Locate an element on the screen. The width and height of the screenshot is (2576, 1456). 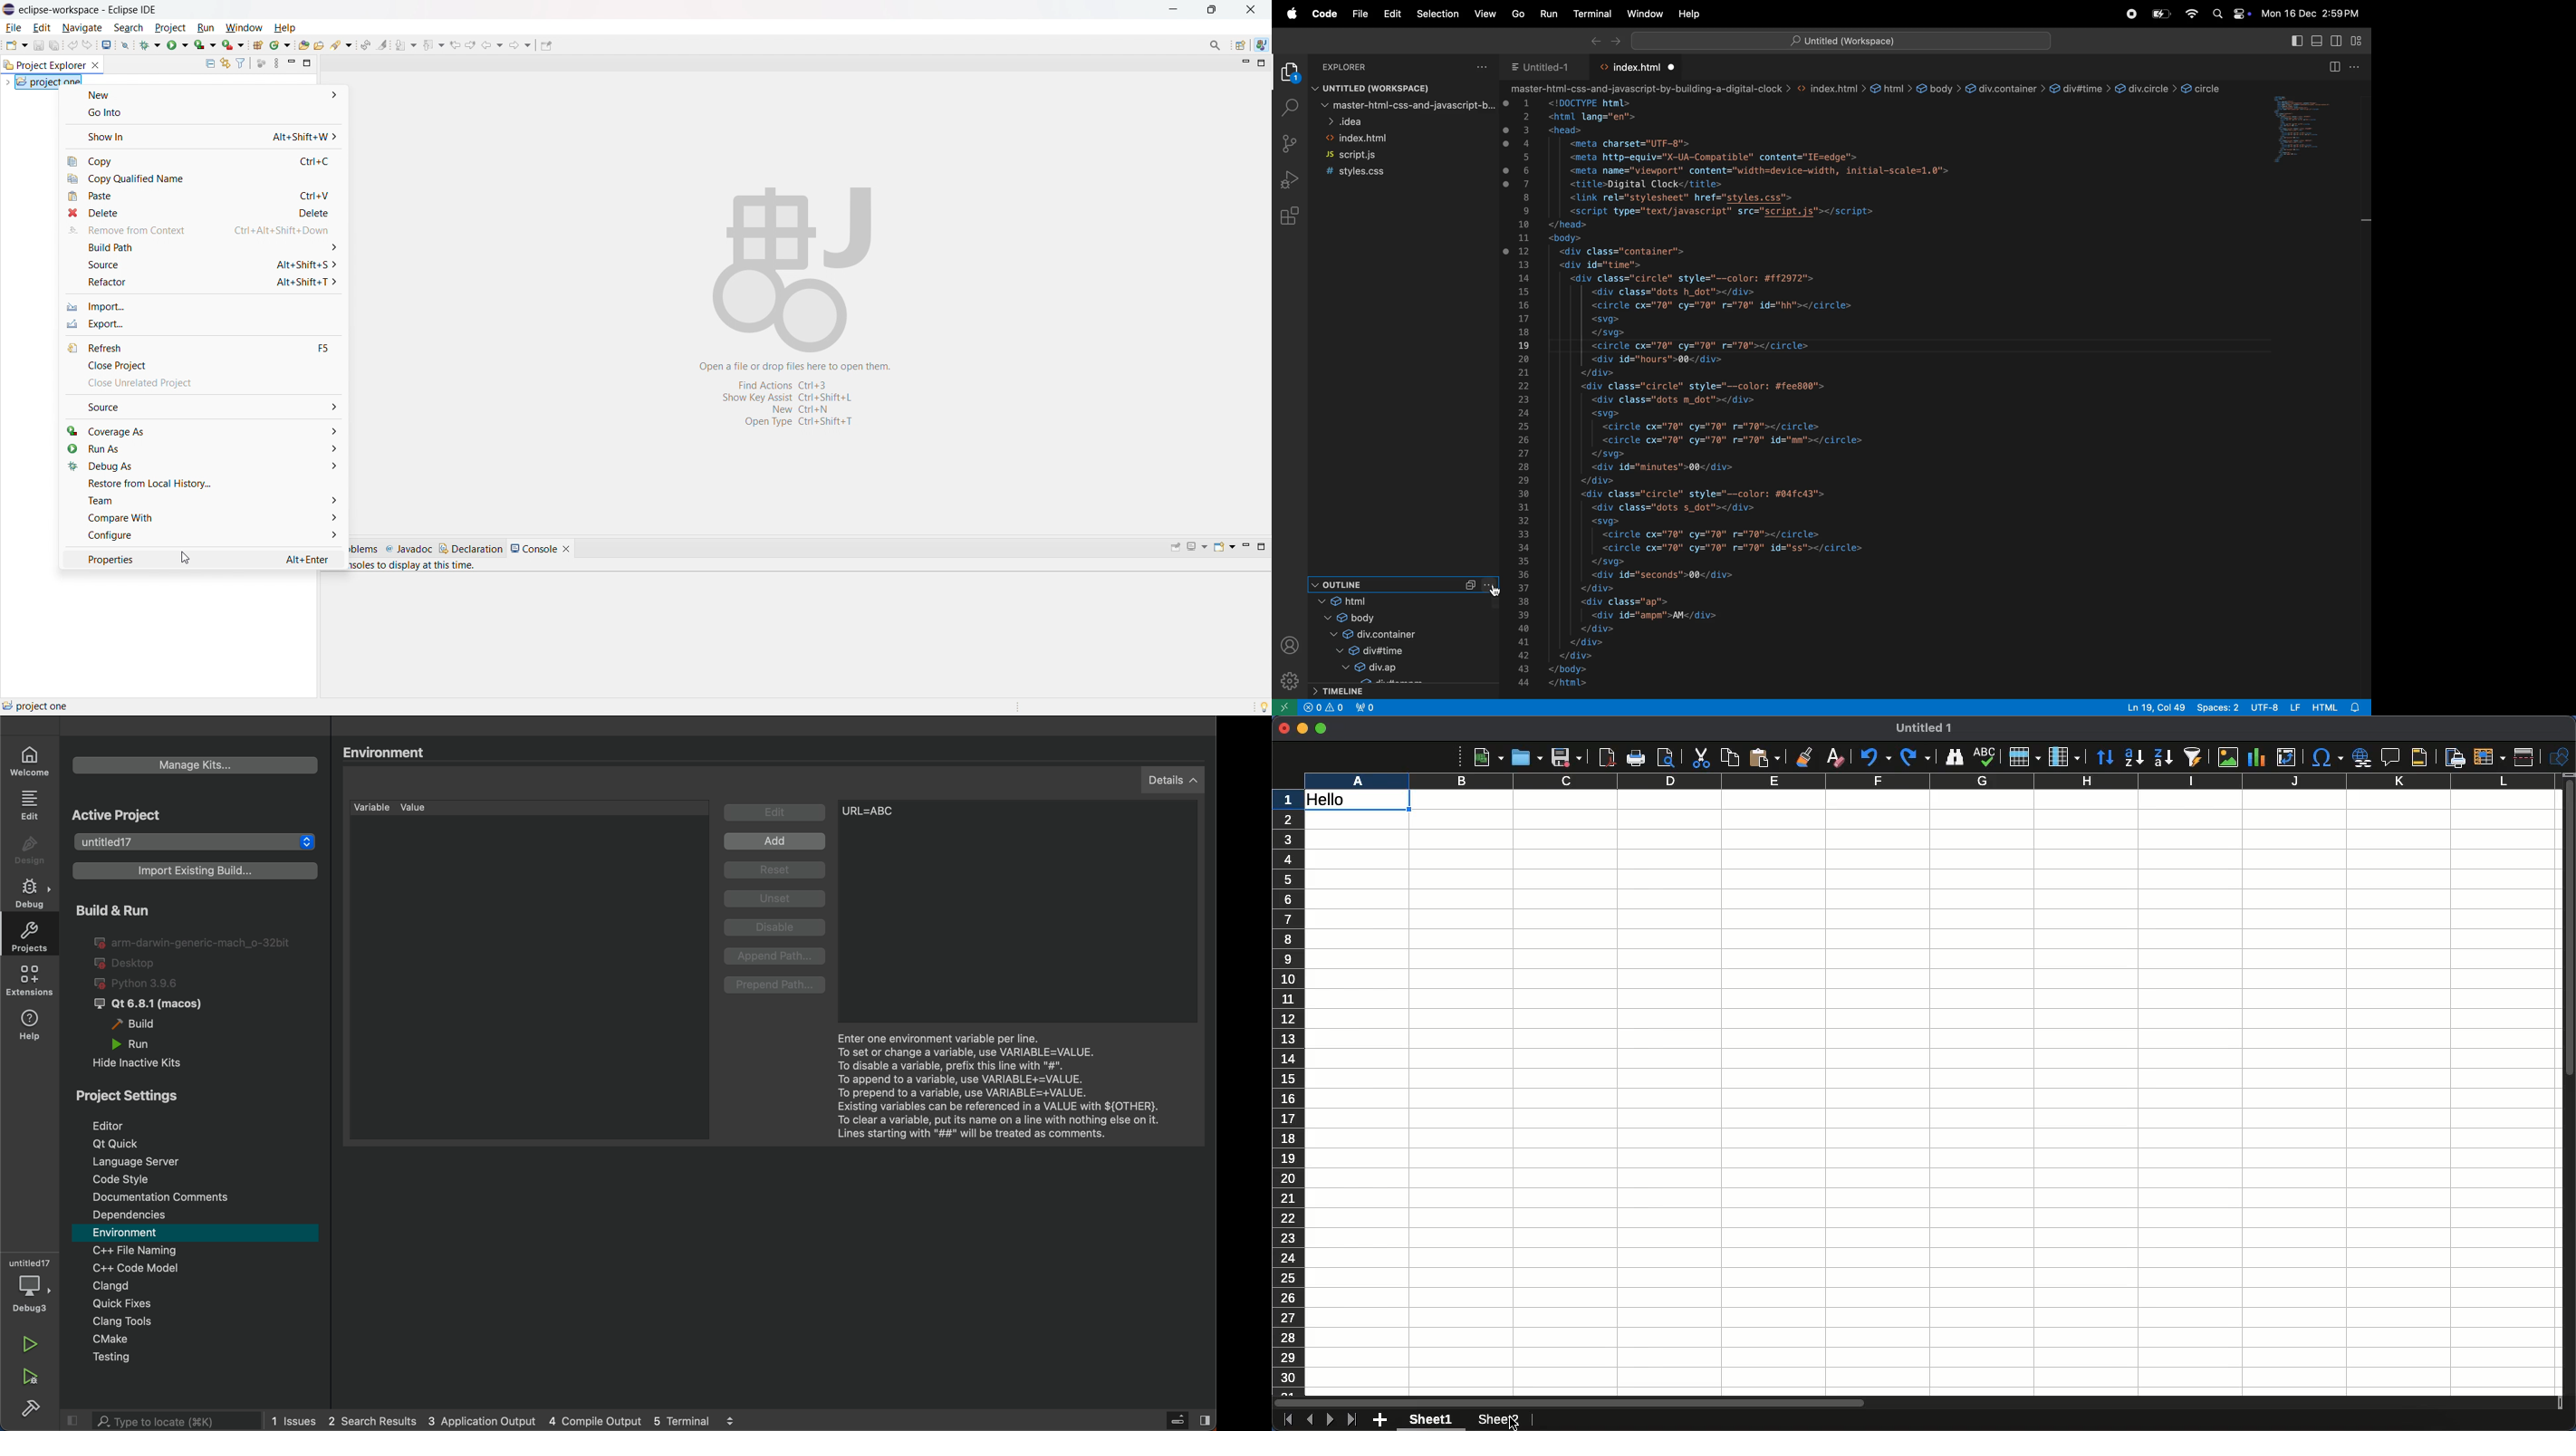
record is located at coordinates (2129, 14).